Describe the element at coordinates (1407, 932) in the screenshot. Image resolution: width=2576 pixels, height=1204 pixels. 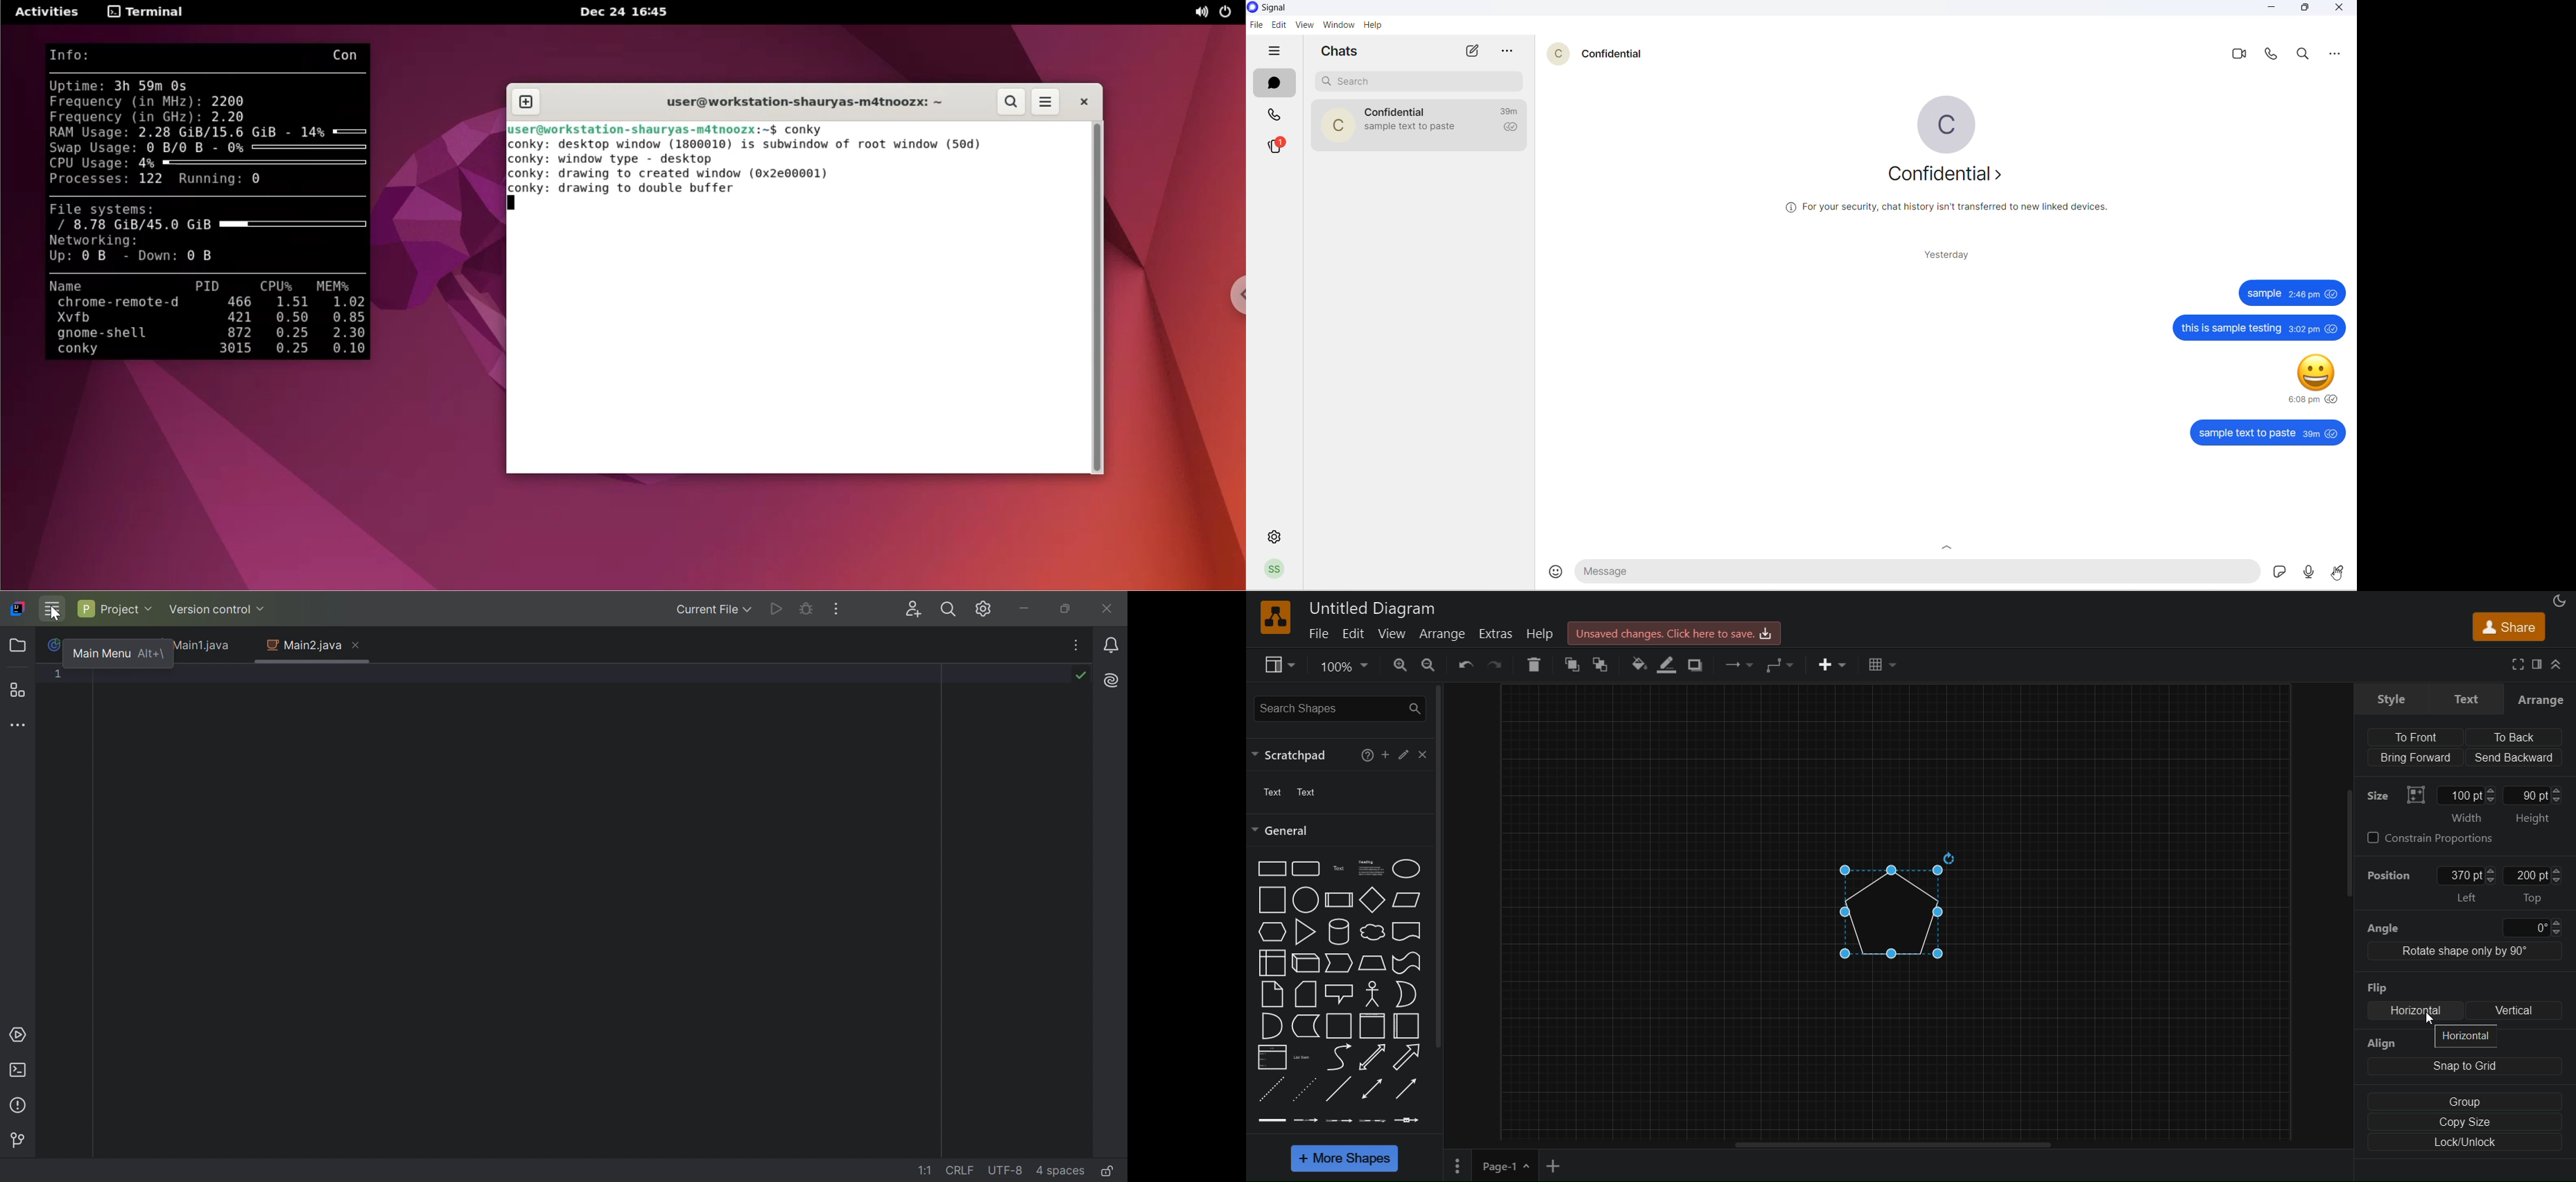
I see `Document` at that location.